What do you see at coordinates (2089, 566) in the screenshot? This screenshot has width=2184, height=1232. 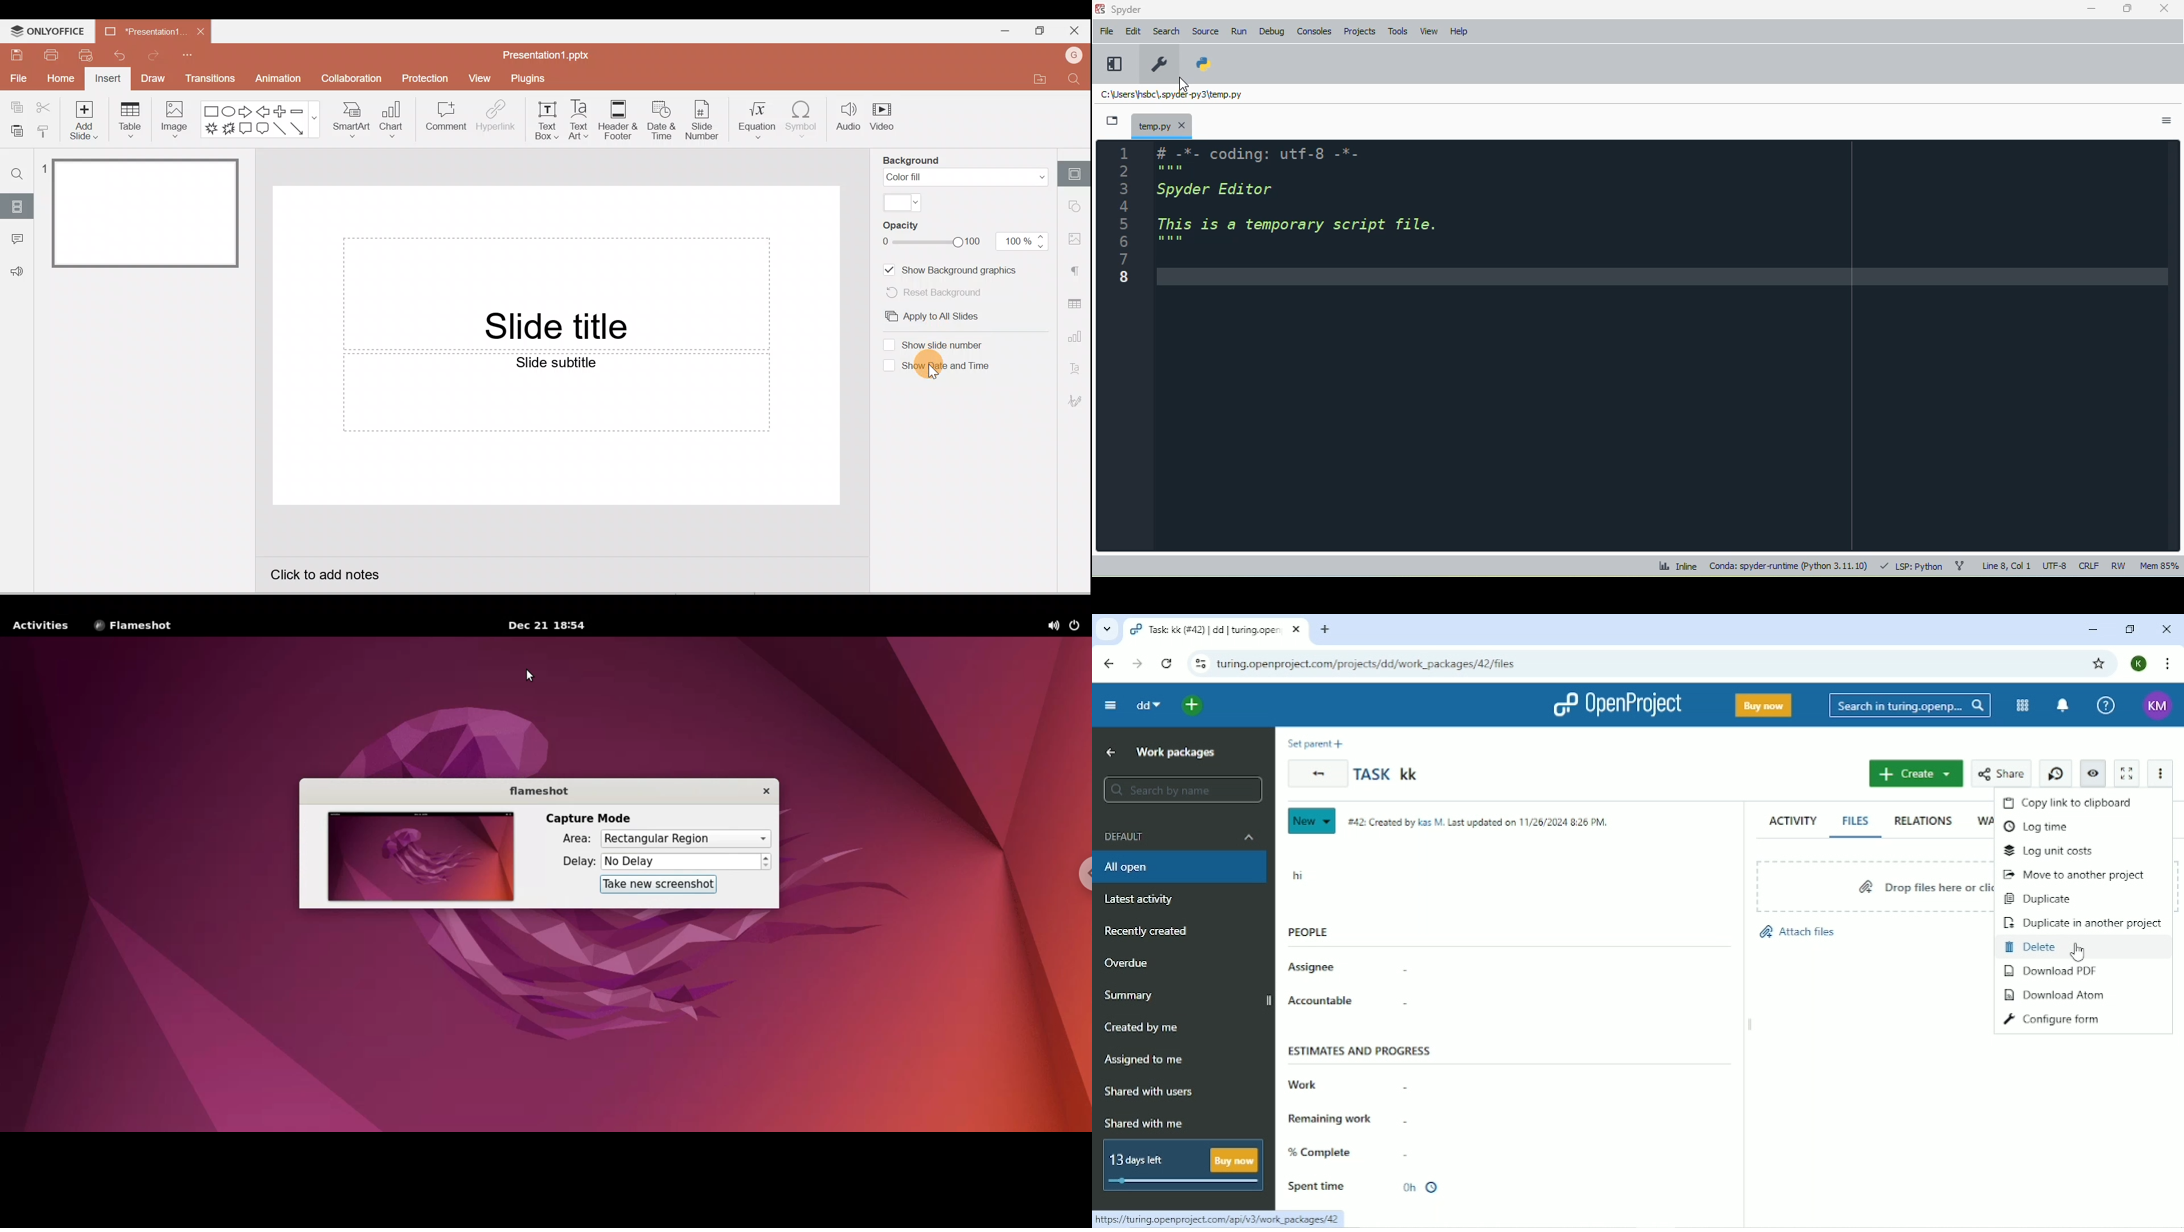 I see `CRLF` at bounding box center [2089, 566].